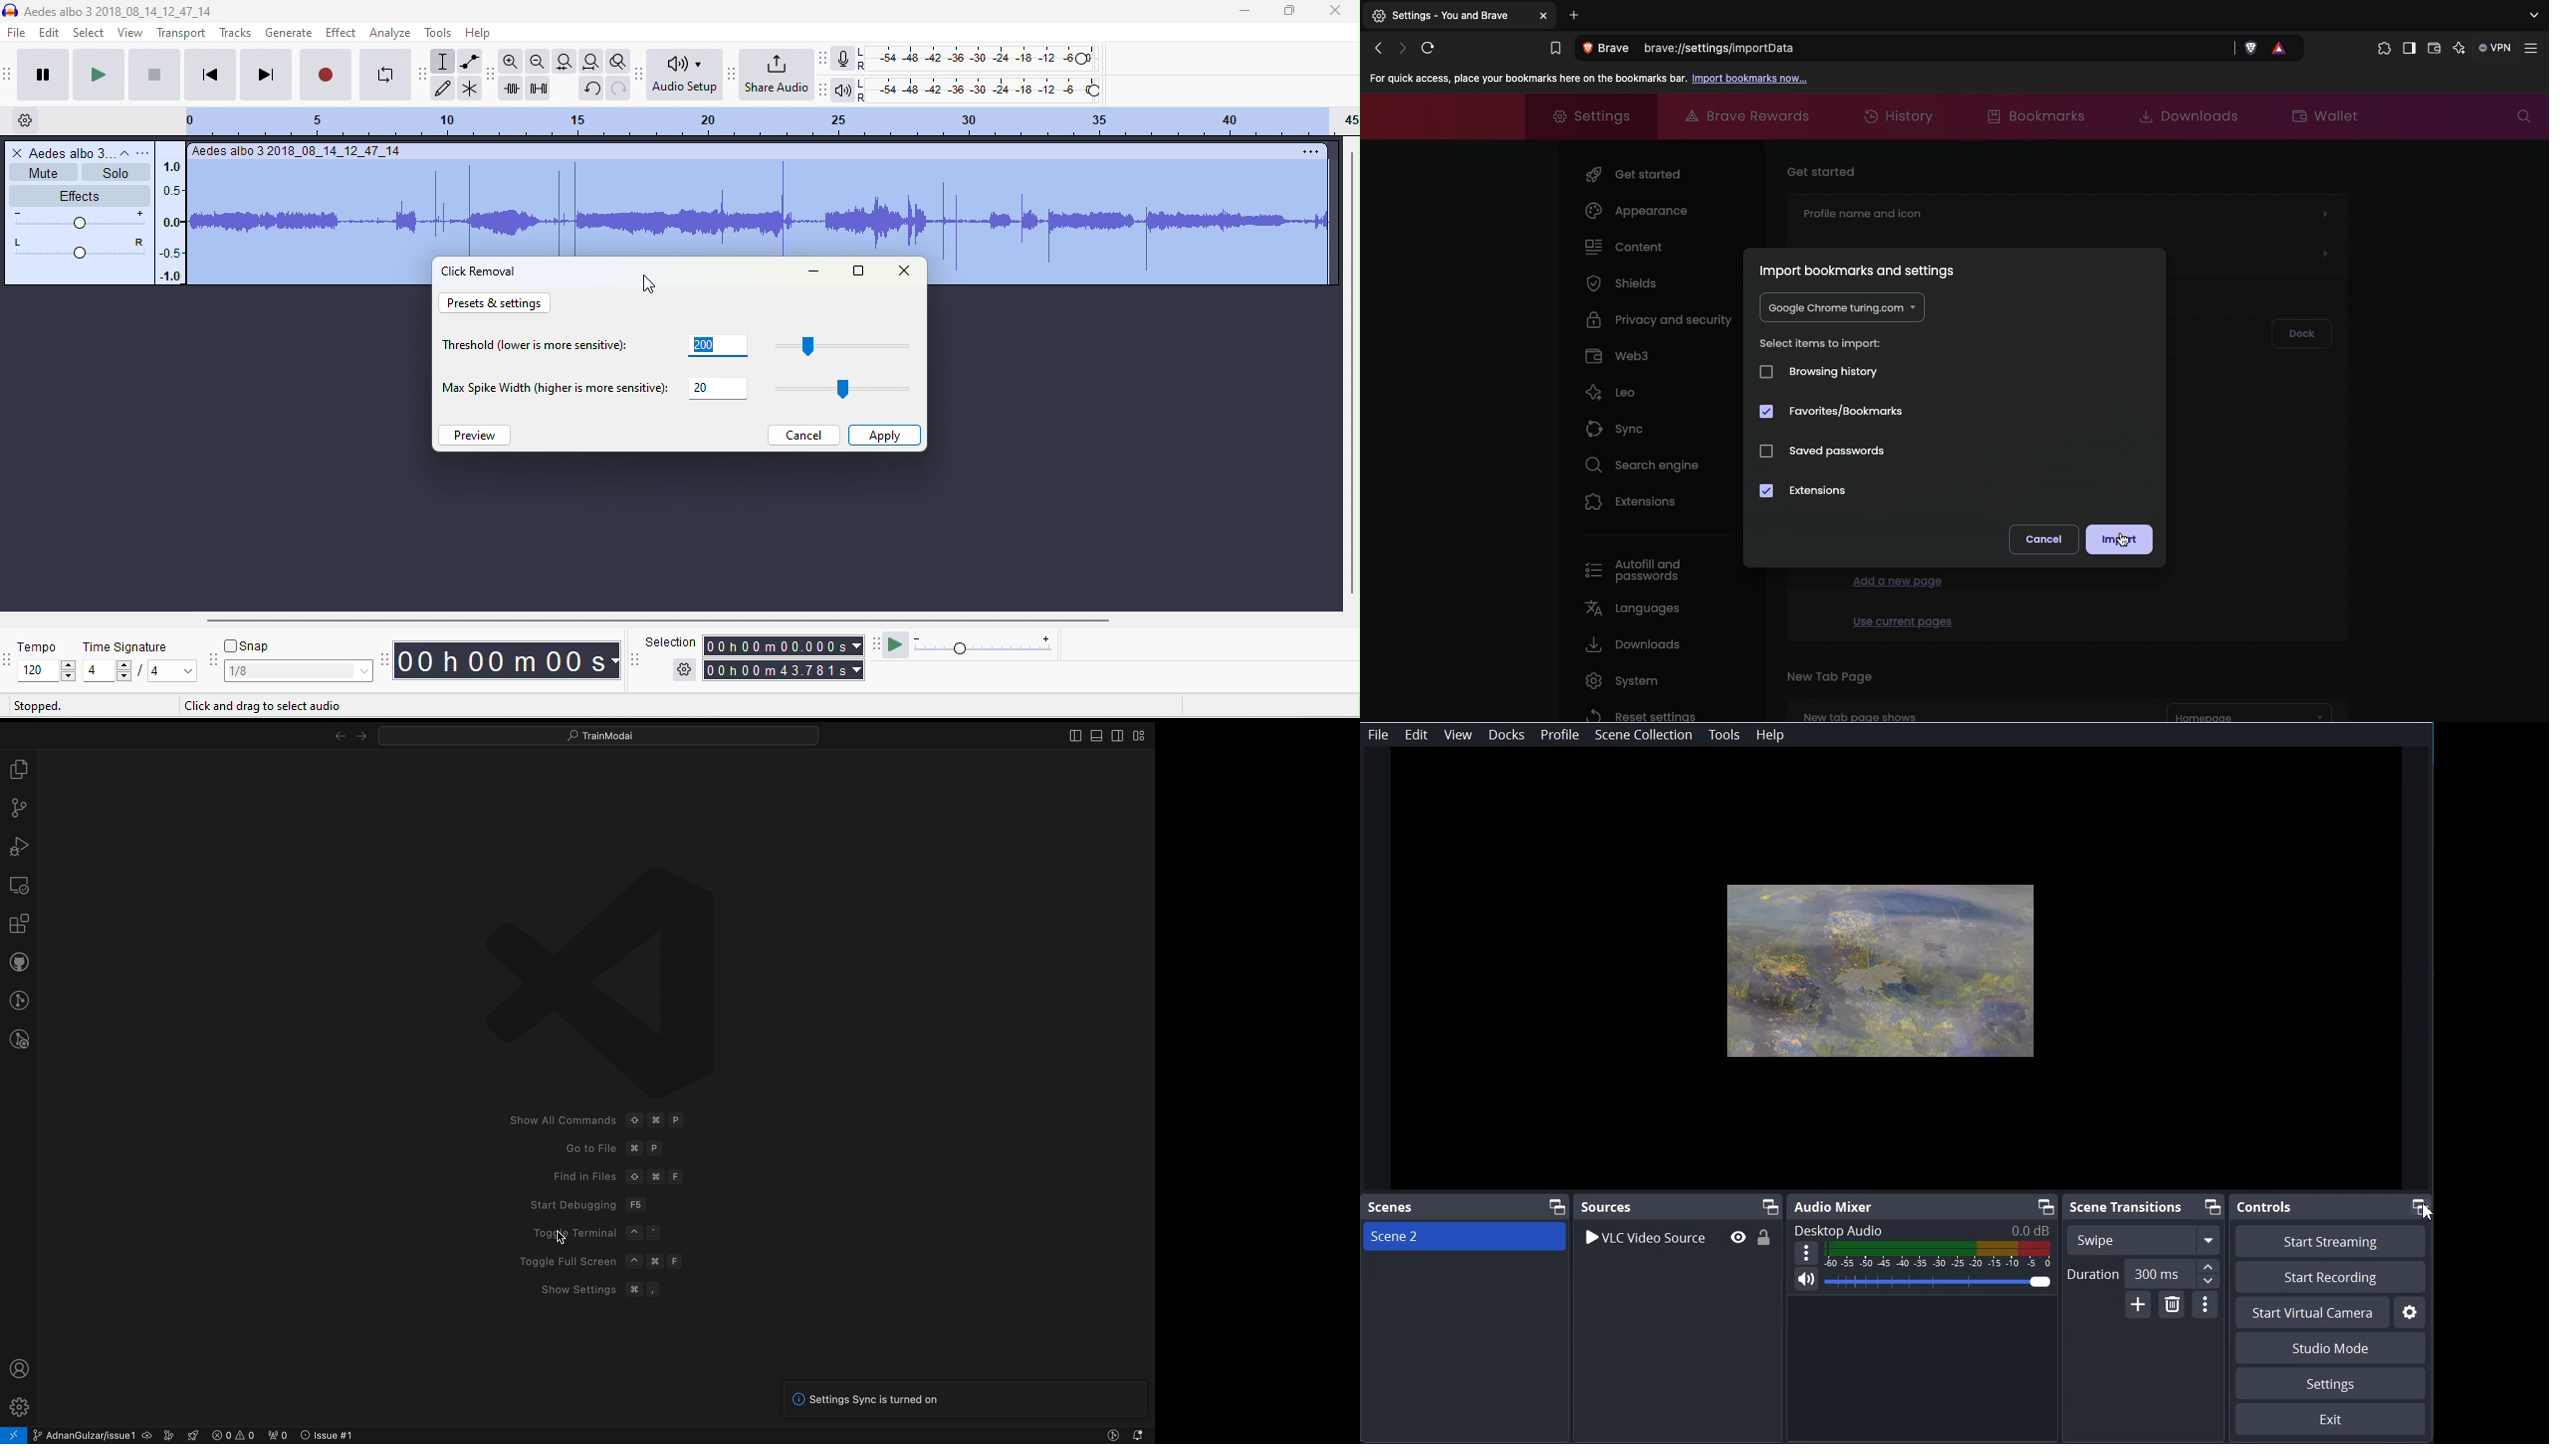 Image resolution: width=2576 pixels, height=1456 pixels. I want to click on Duration, so click(2142, 1273).